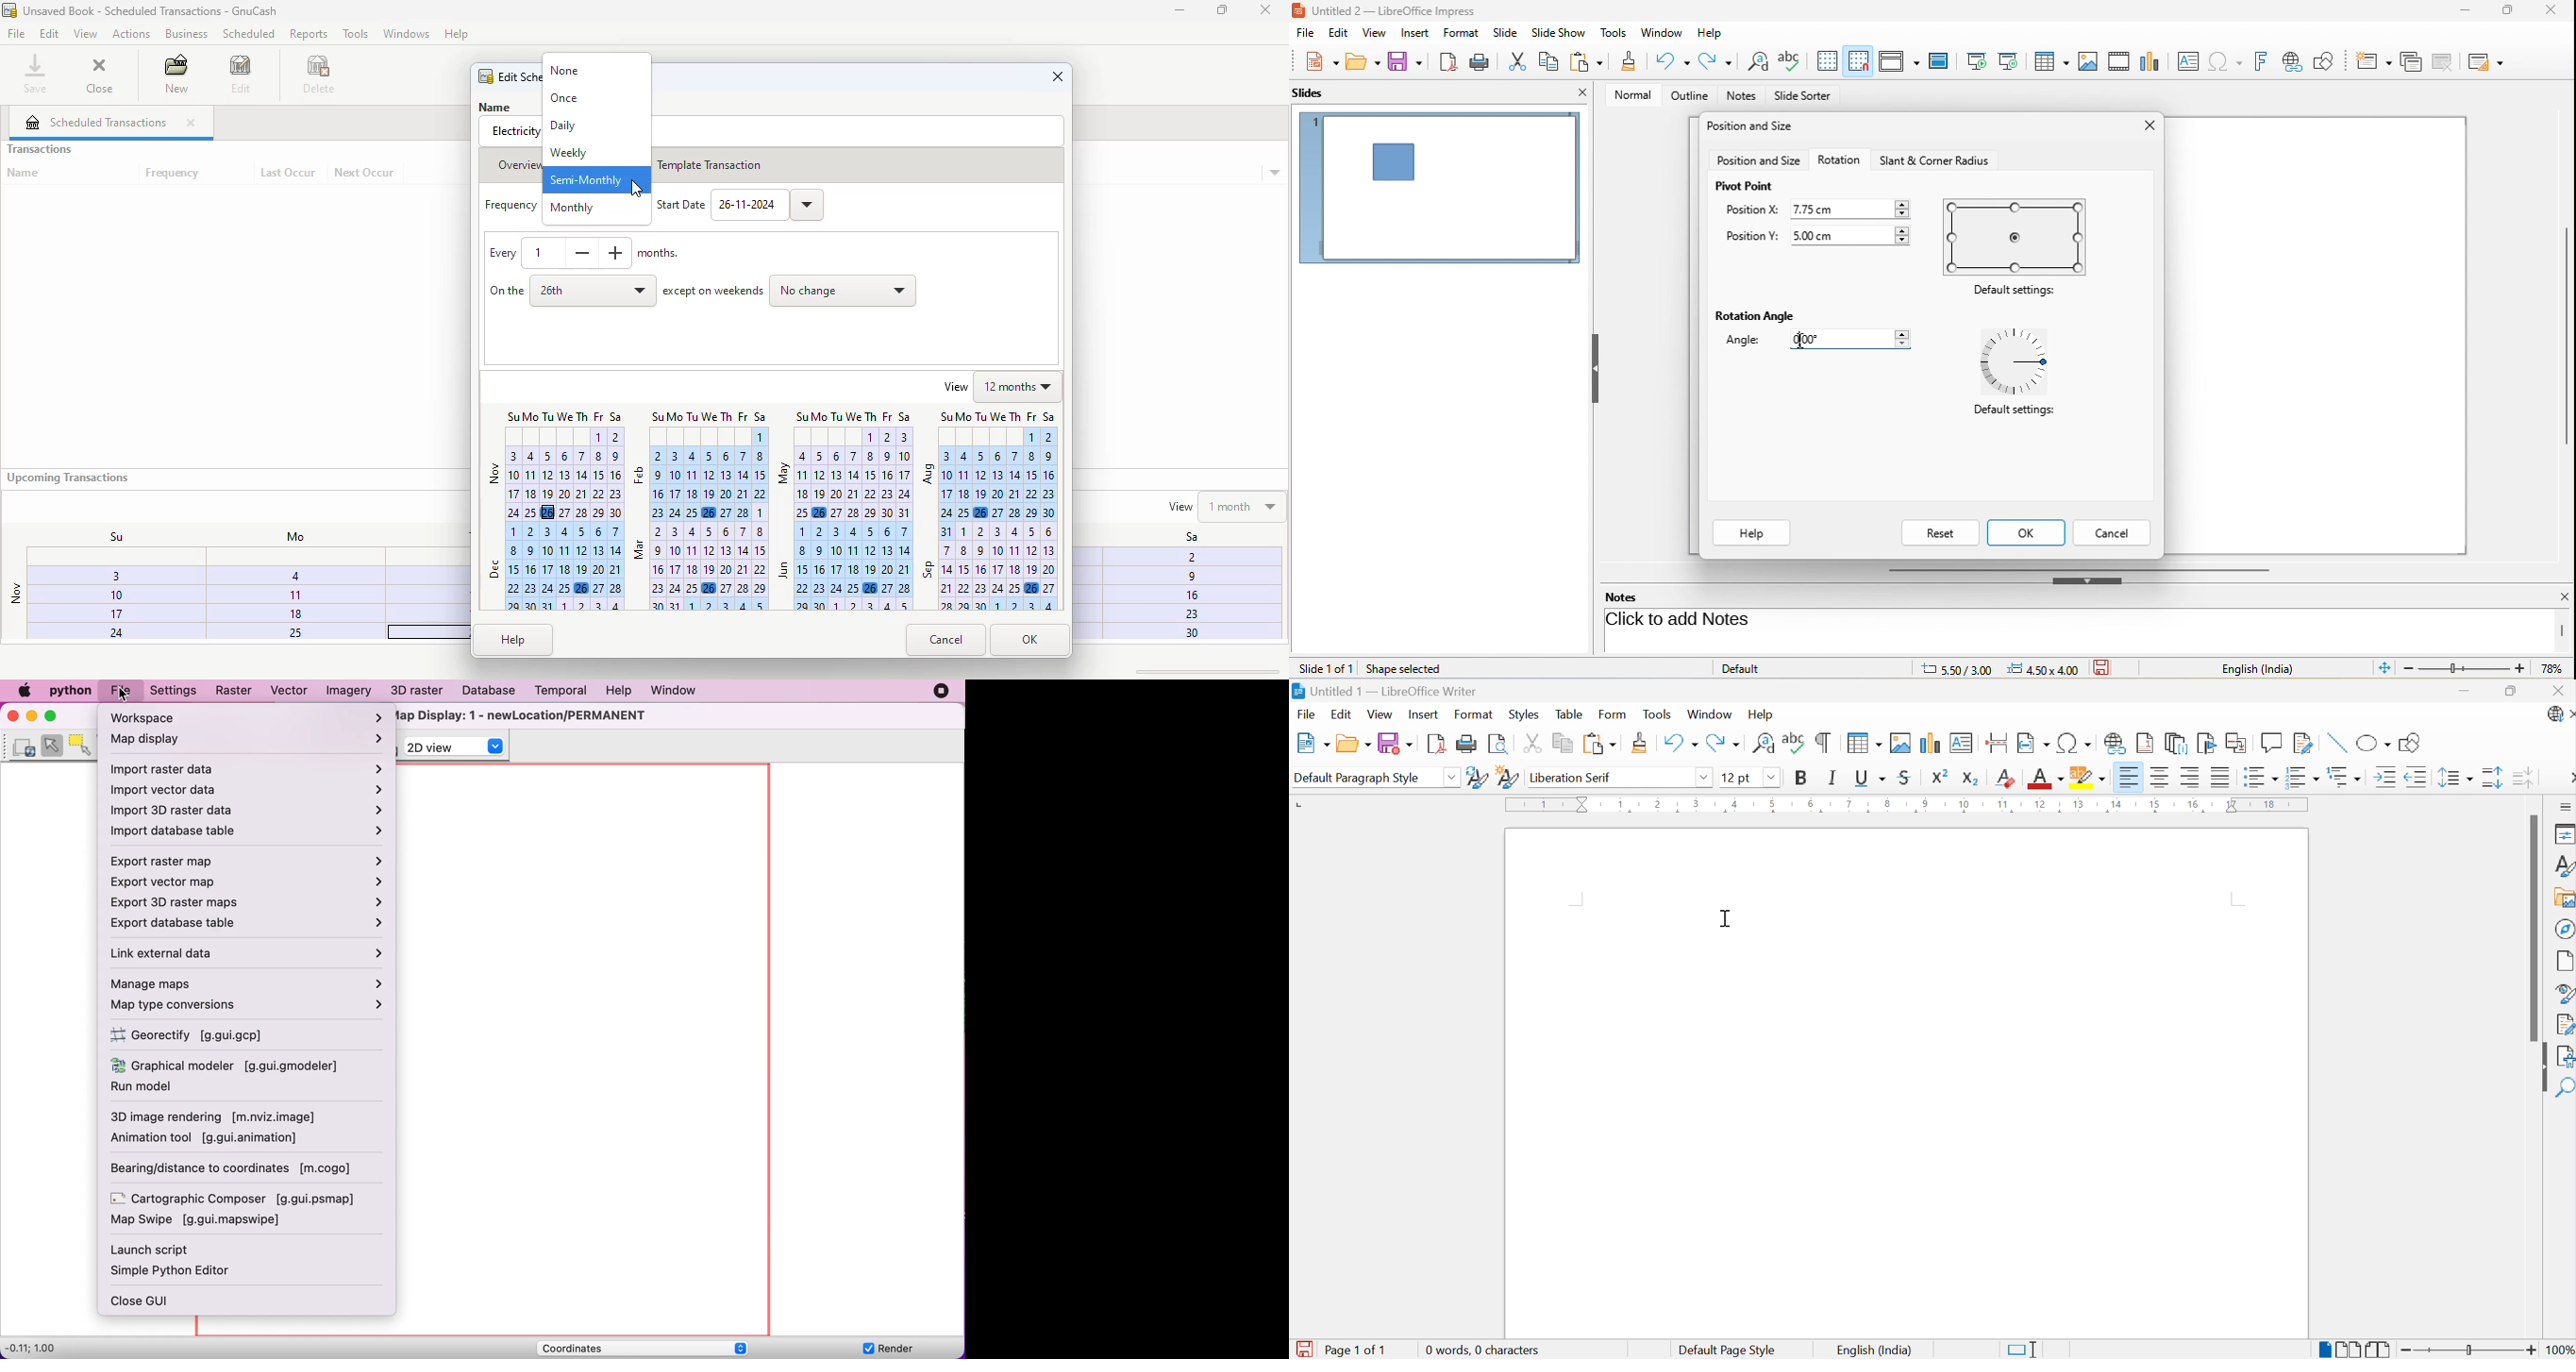 This screenshot has width=2576, height=1372. Describe the element at coordinates (2407, 1351) in the screenshot. I see `Zoom Out` at that location.